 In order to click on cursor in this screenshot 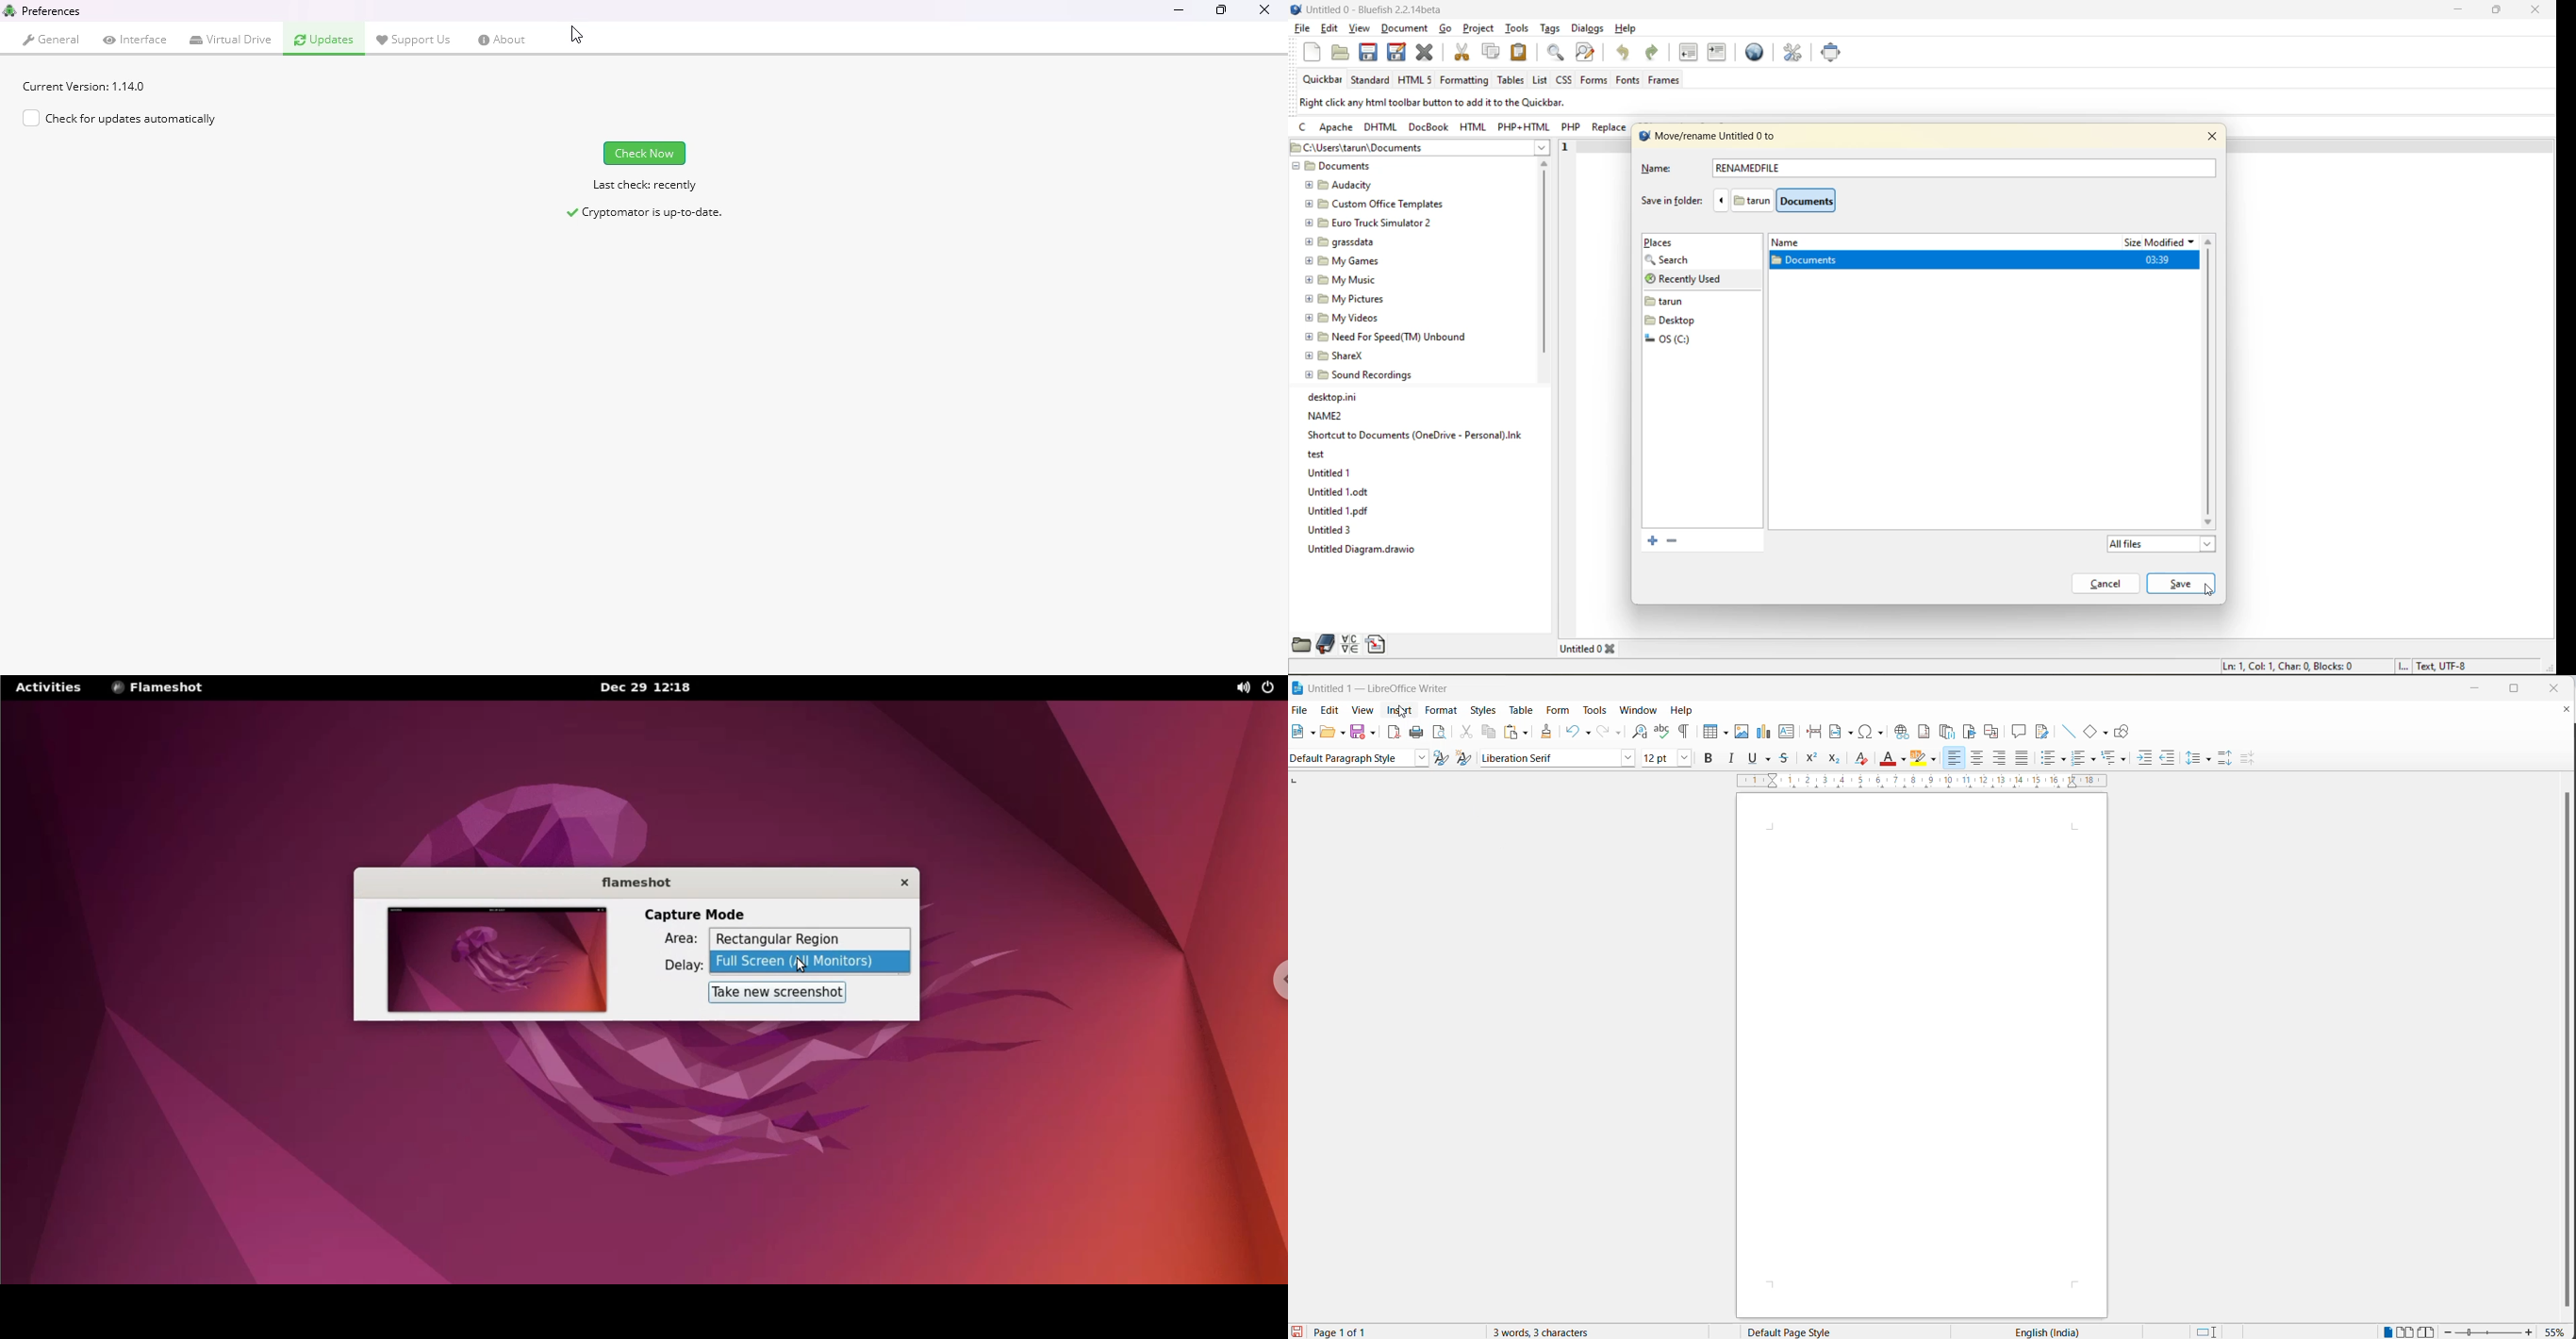, I will do `click(2212, 591)`.